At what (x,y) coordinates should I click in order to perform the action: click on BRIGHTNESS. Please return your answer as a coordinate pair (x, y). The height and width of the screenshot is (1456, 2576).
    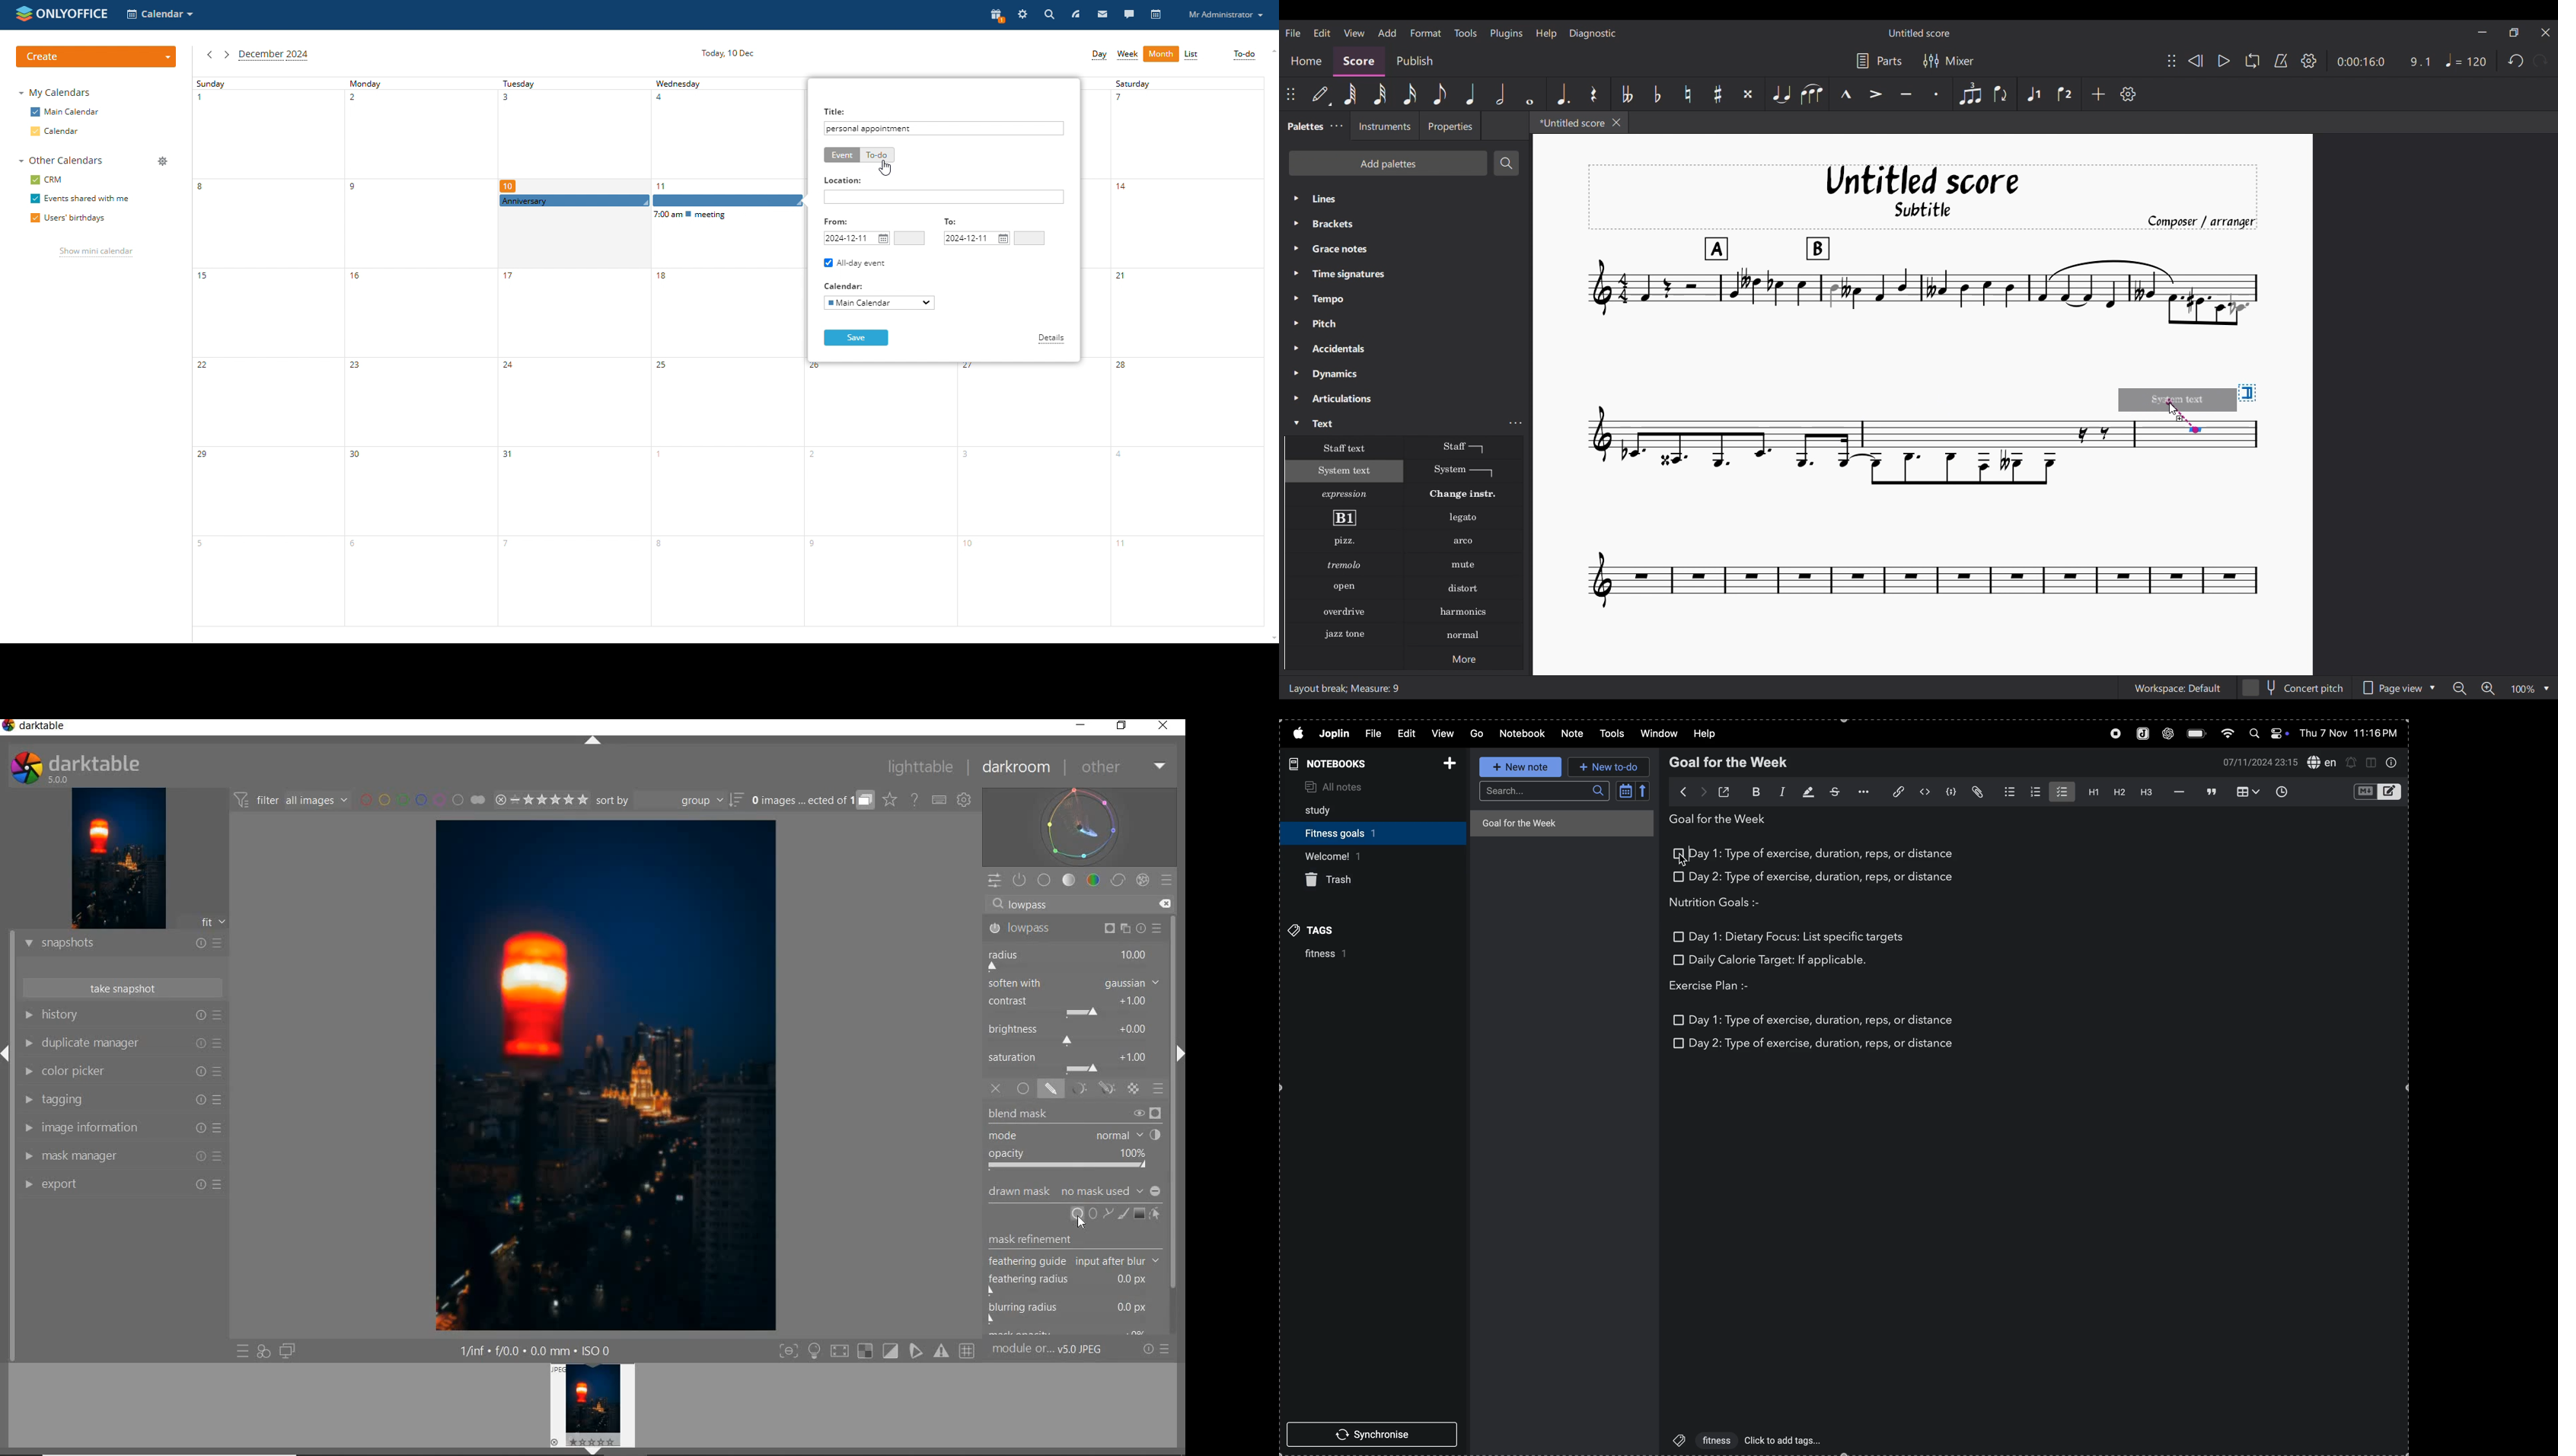
    Looking at the image, I should click on (1074, 1033).